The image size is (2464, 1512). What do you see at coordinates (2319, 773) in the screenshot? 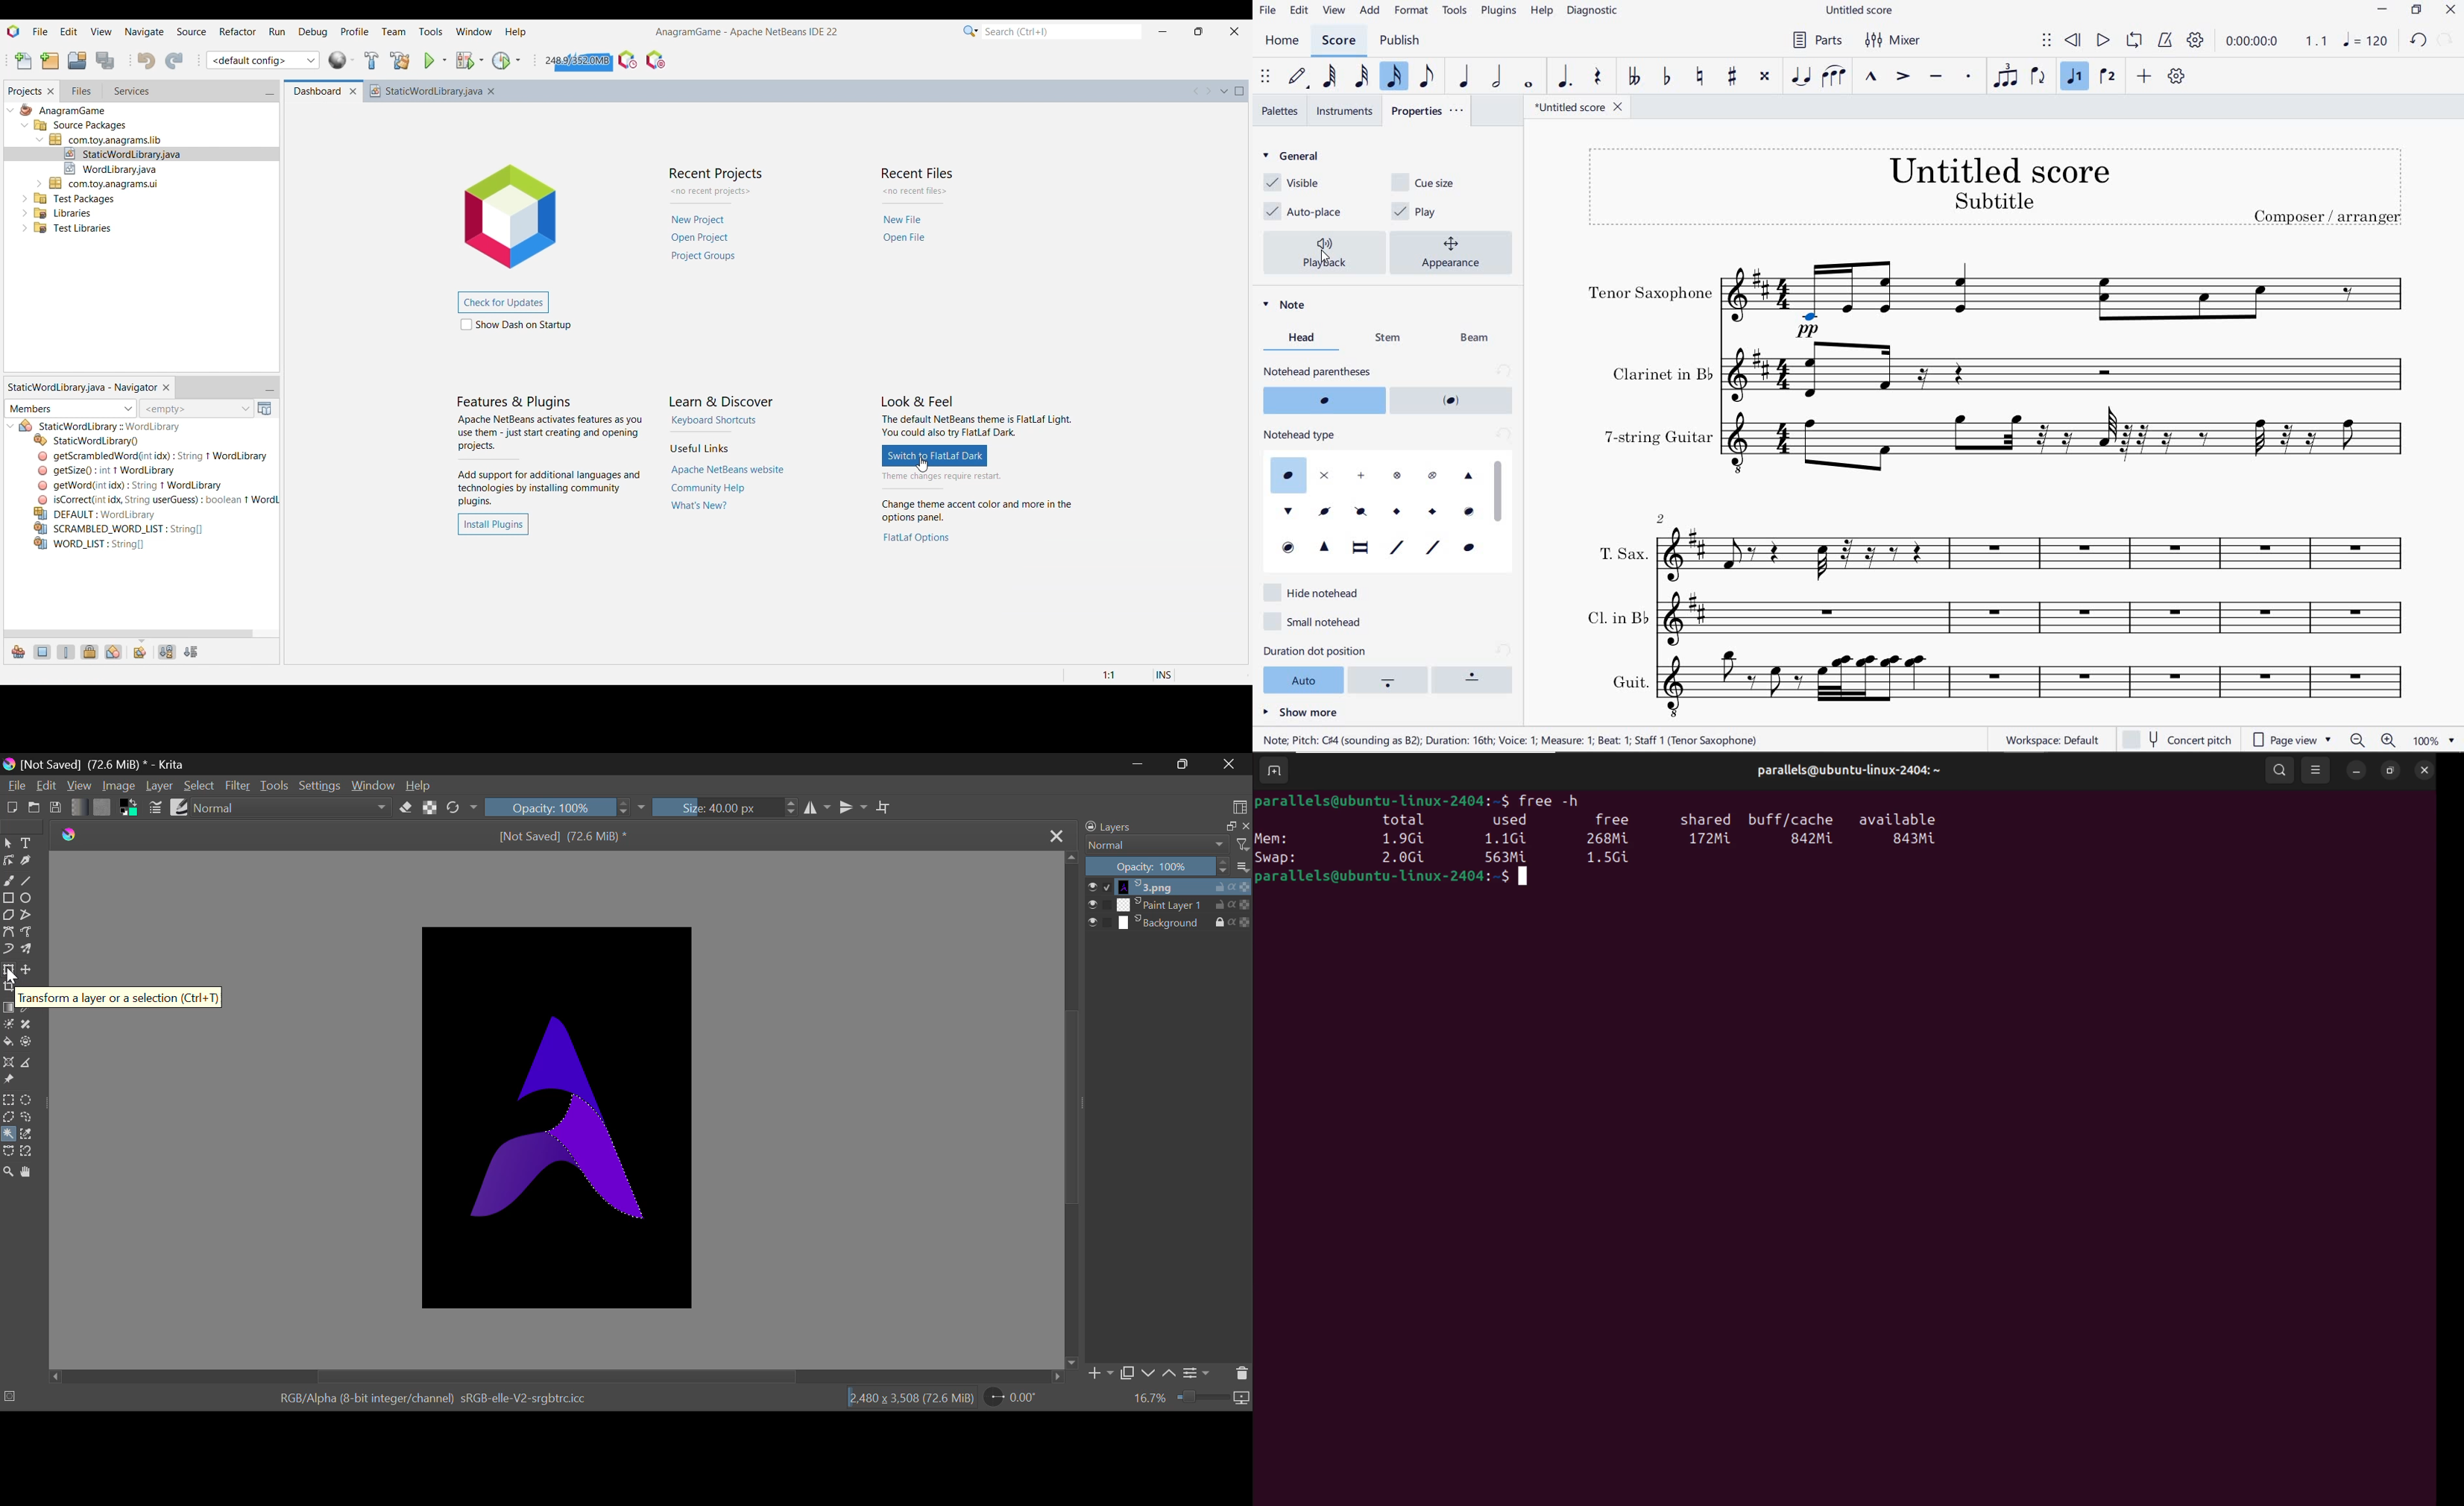
I see `view options` at bounding box center [2319, 773].